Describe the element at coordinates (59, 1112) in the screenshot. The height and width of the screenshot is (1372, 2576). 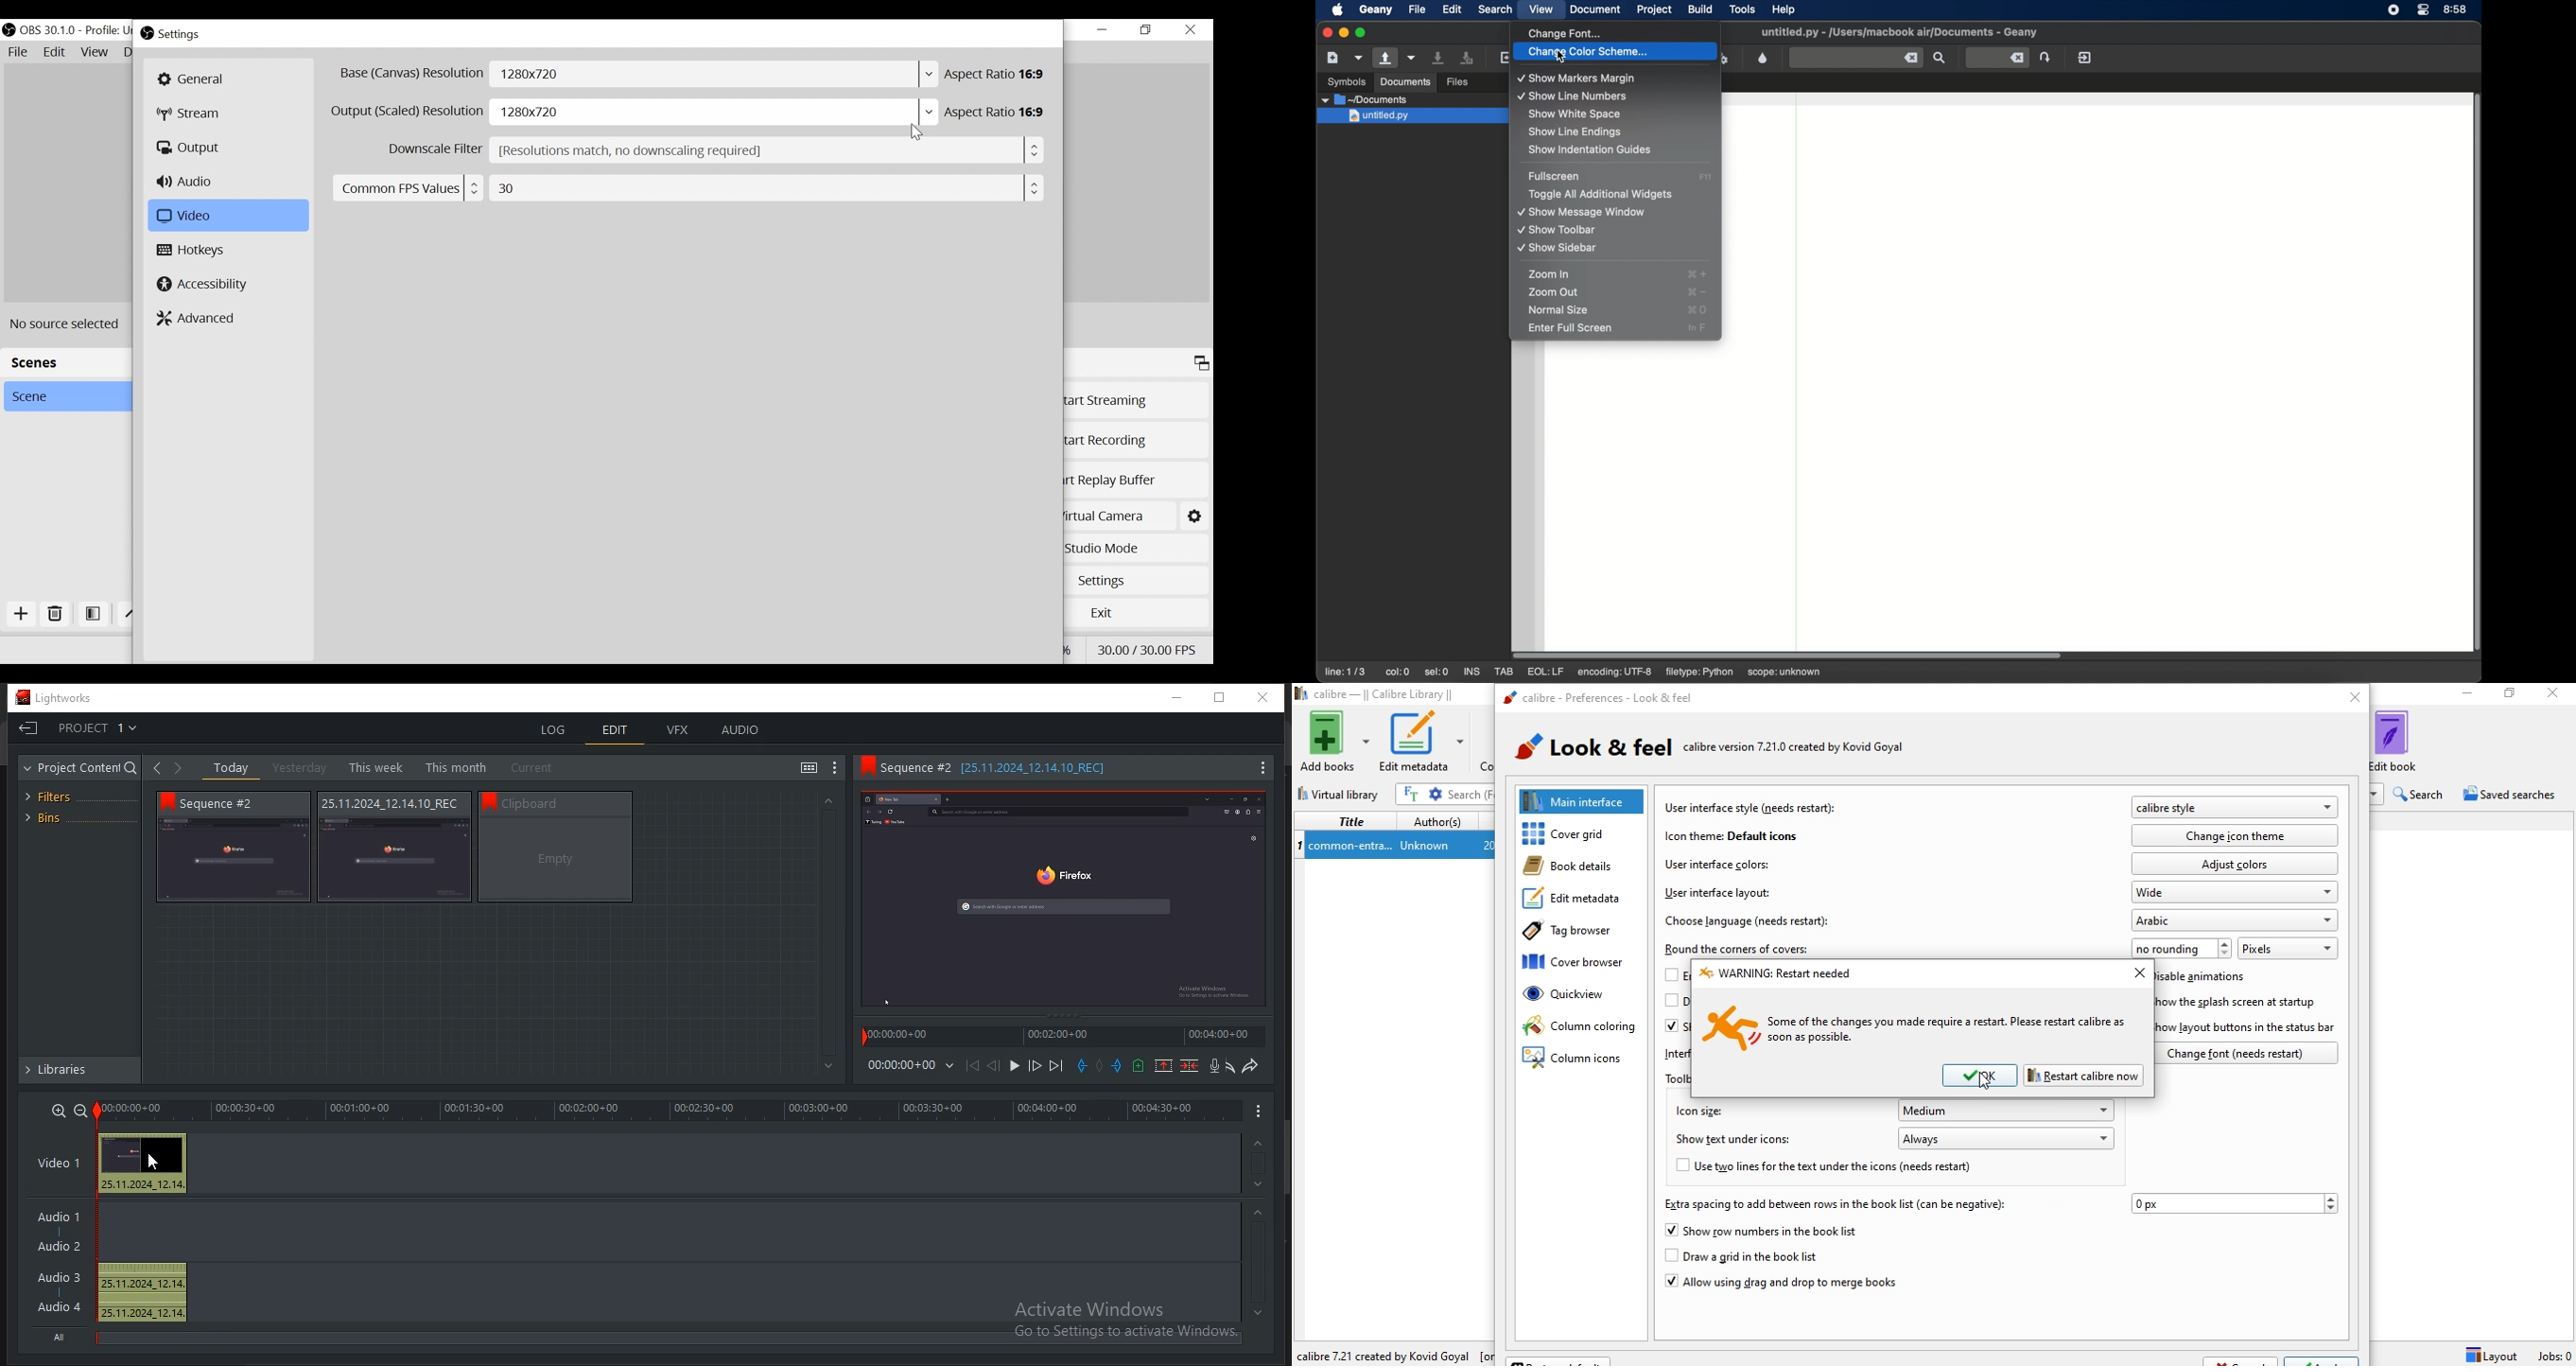
I see `zoom in` at that location.